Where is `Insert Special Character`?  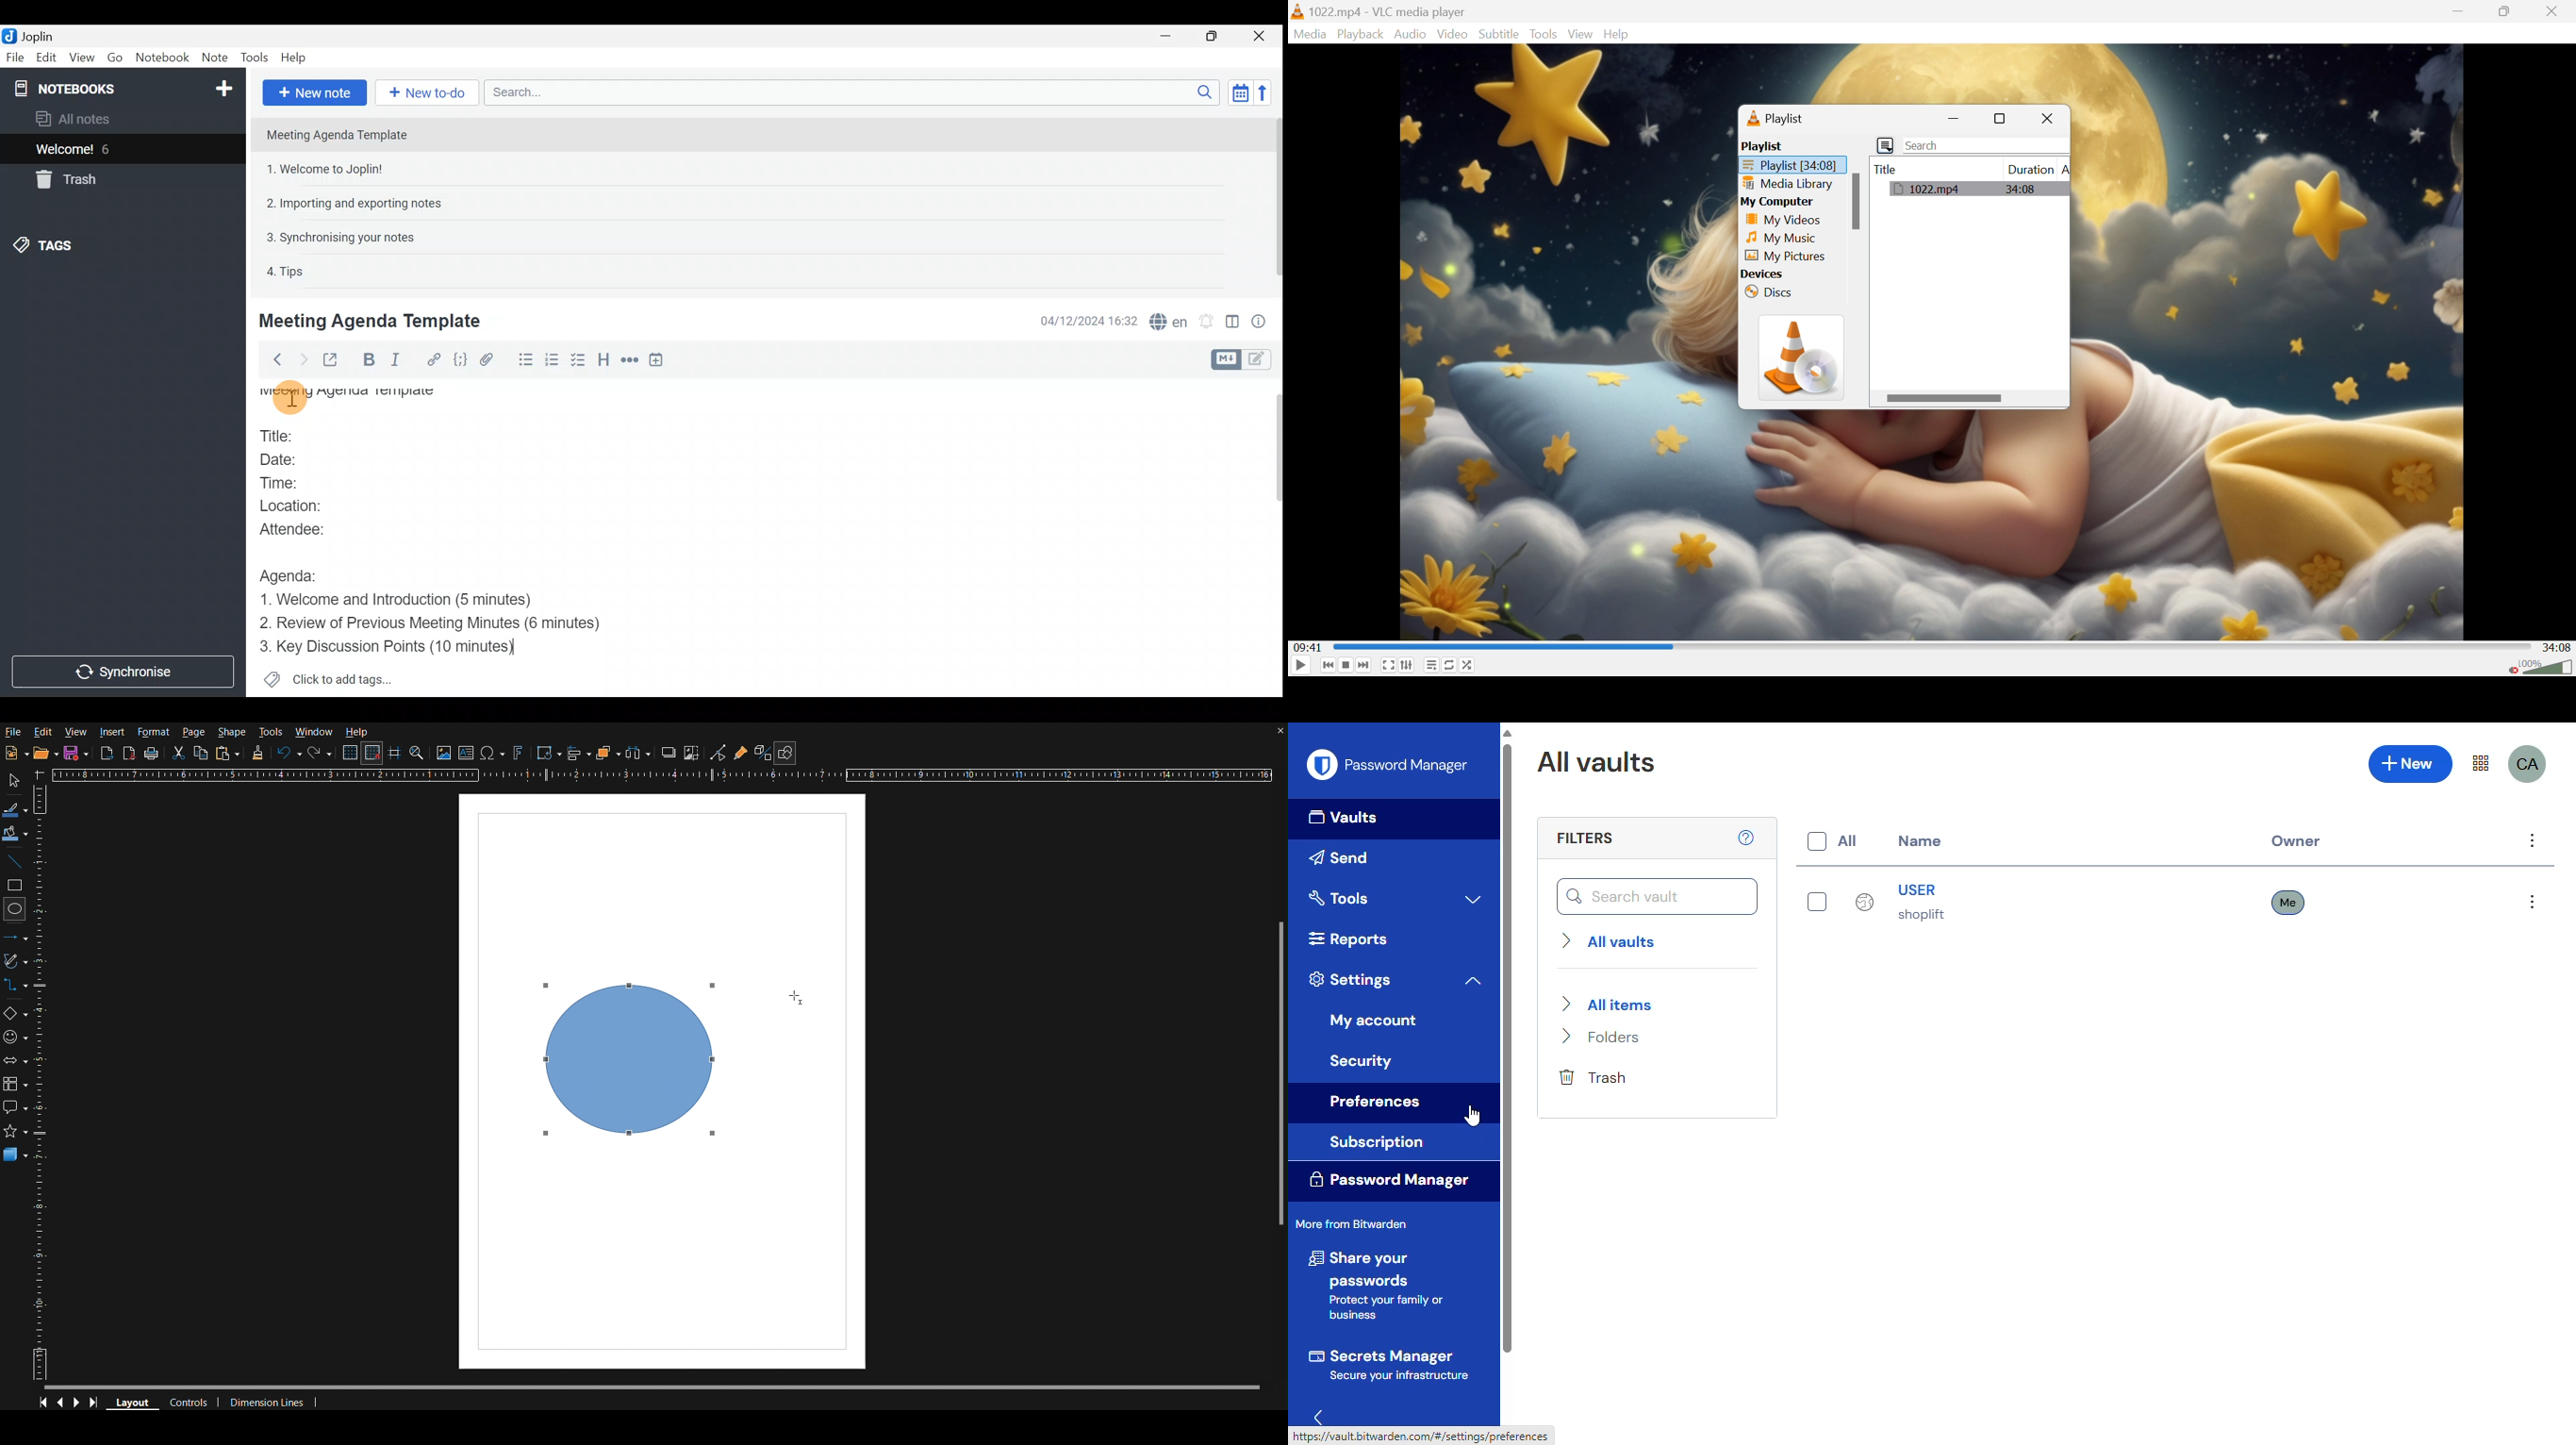
Insert Special Character is located at coordinates (493, 753).